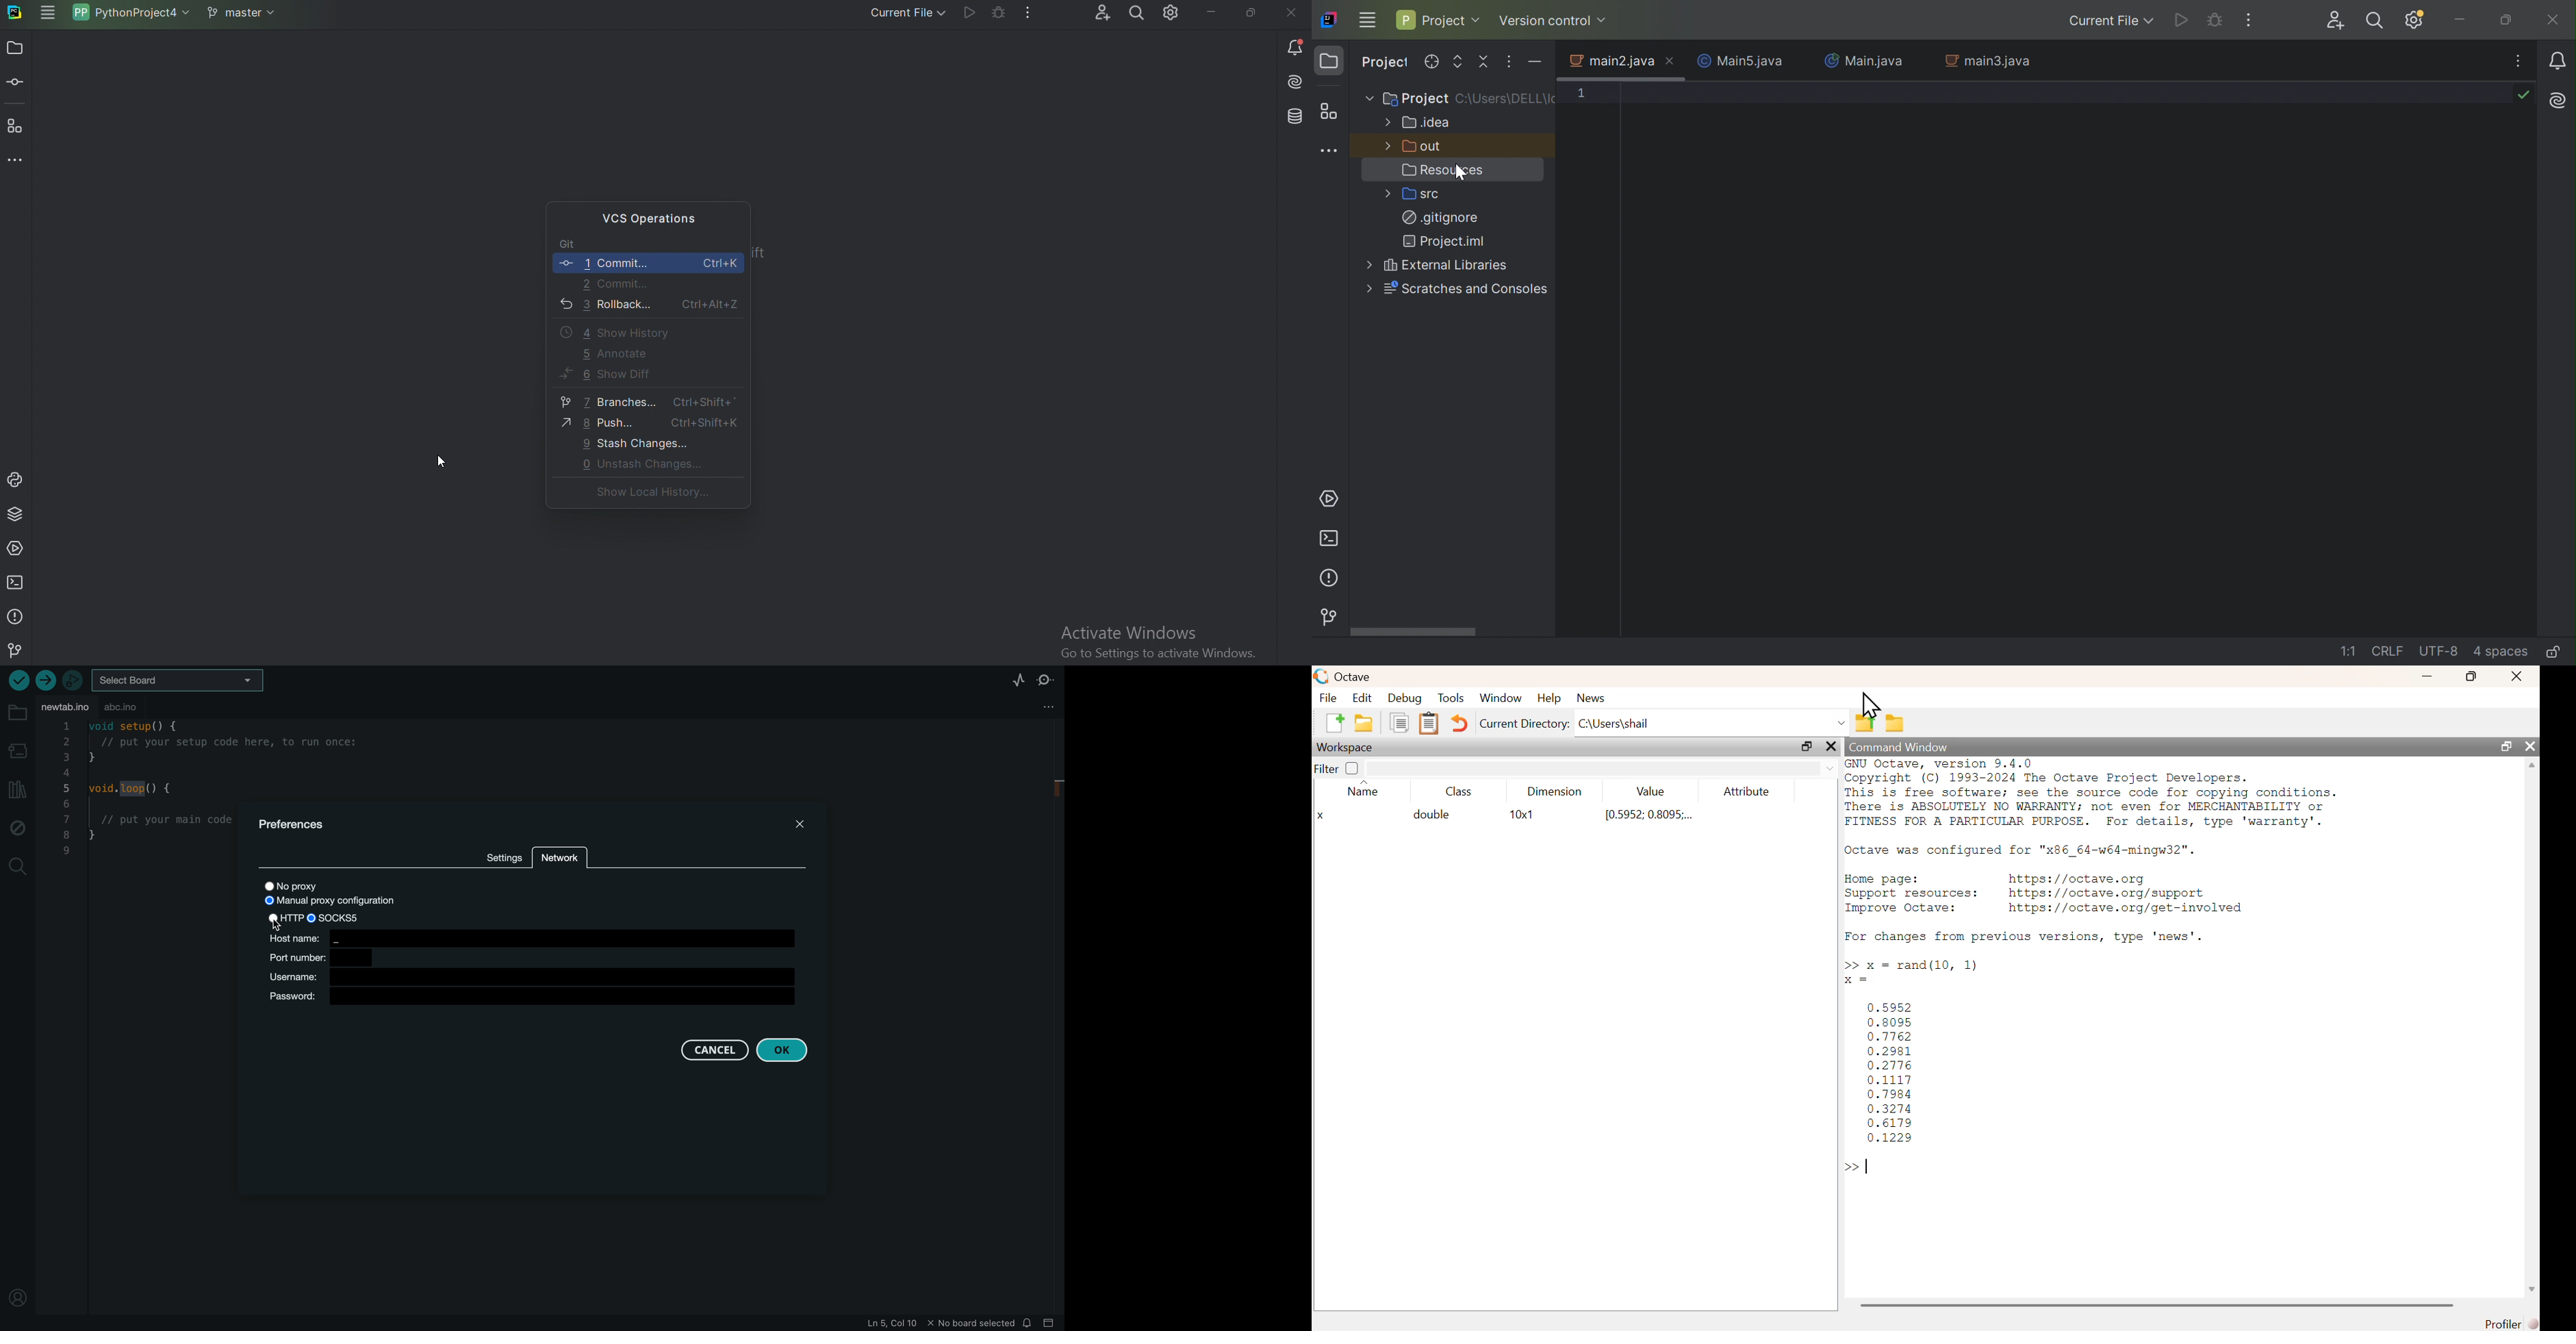 The image size is (2576, 1344). What do you see at coordinates (46, 14) in the screenshot?
I see `main menu` at bounding box center [46, 14].